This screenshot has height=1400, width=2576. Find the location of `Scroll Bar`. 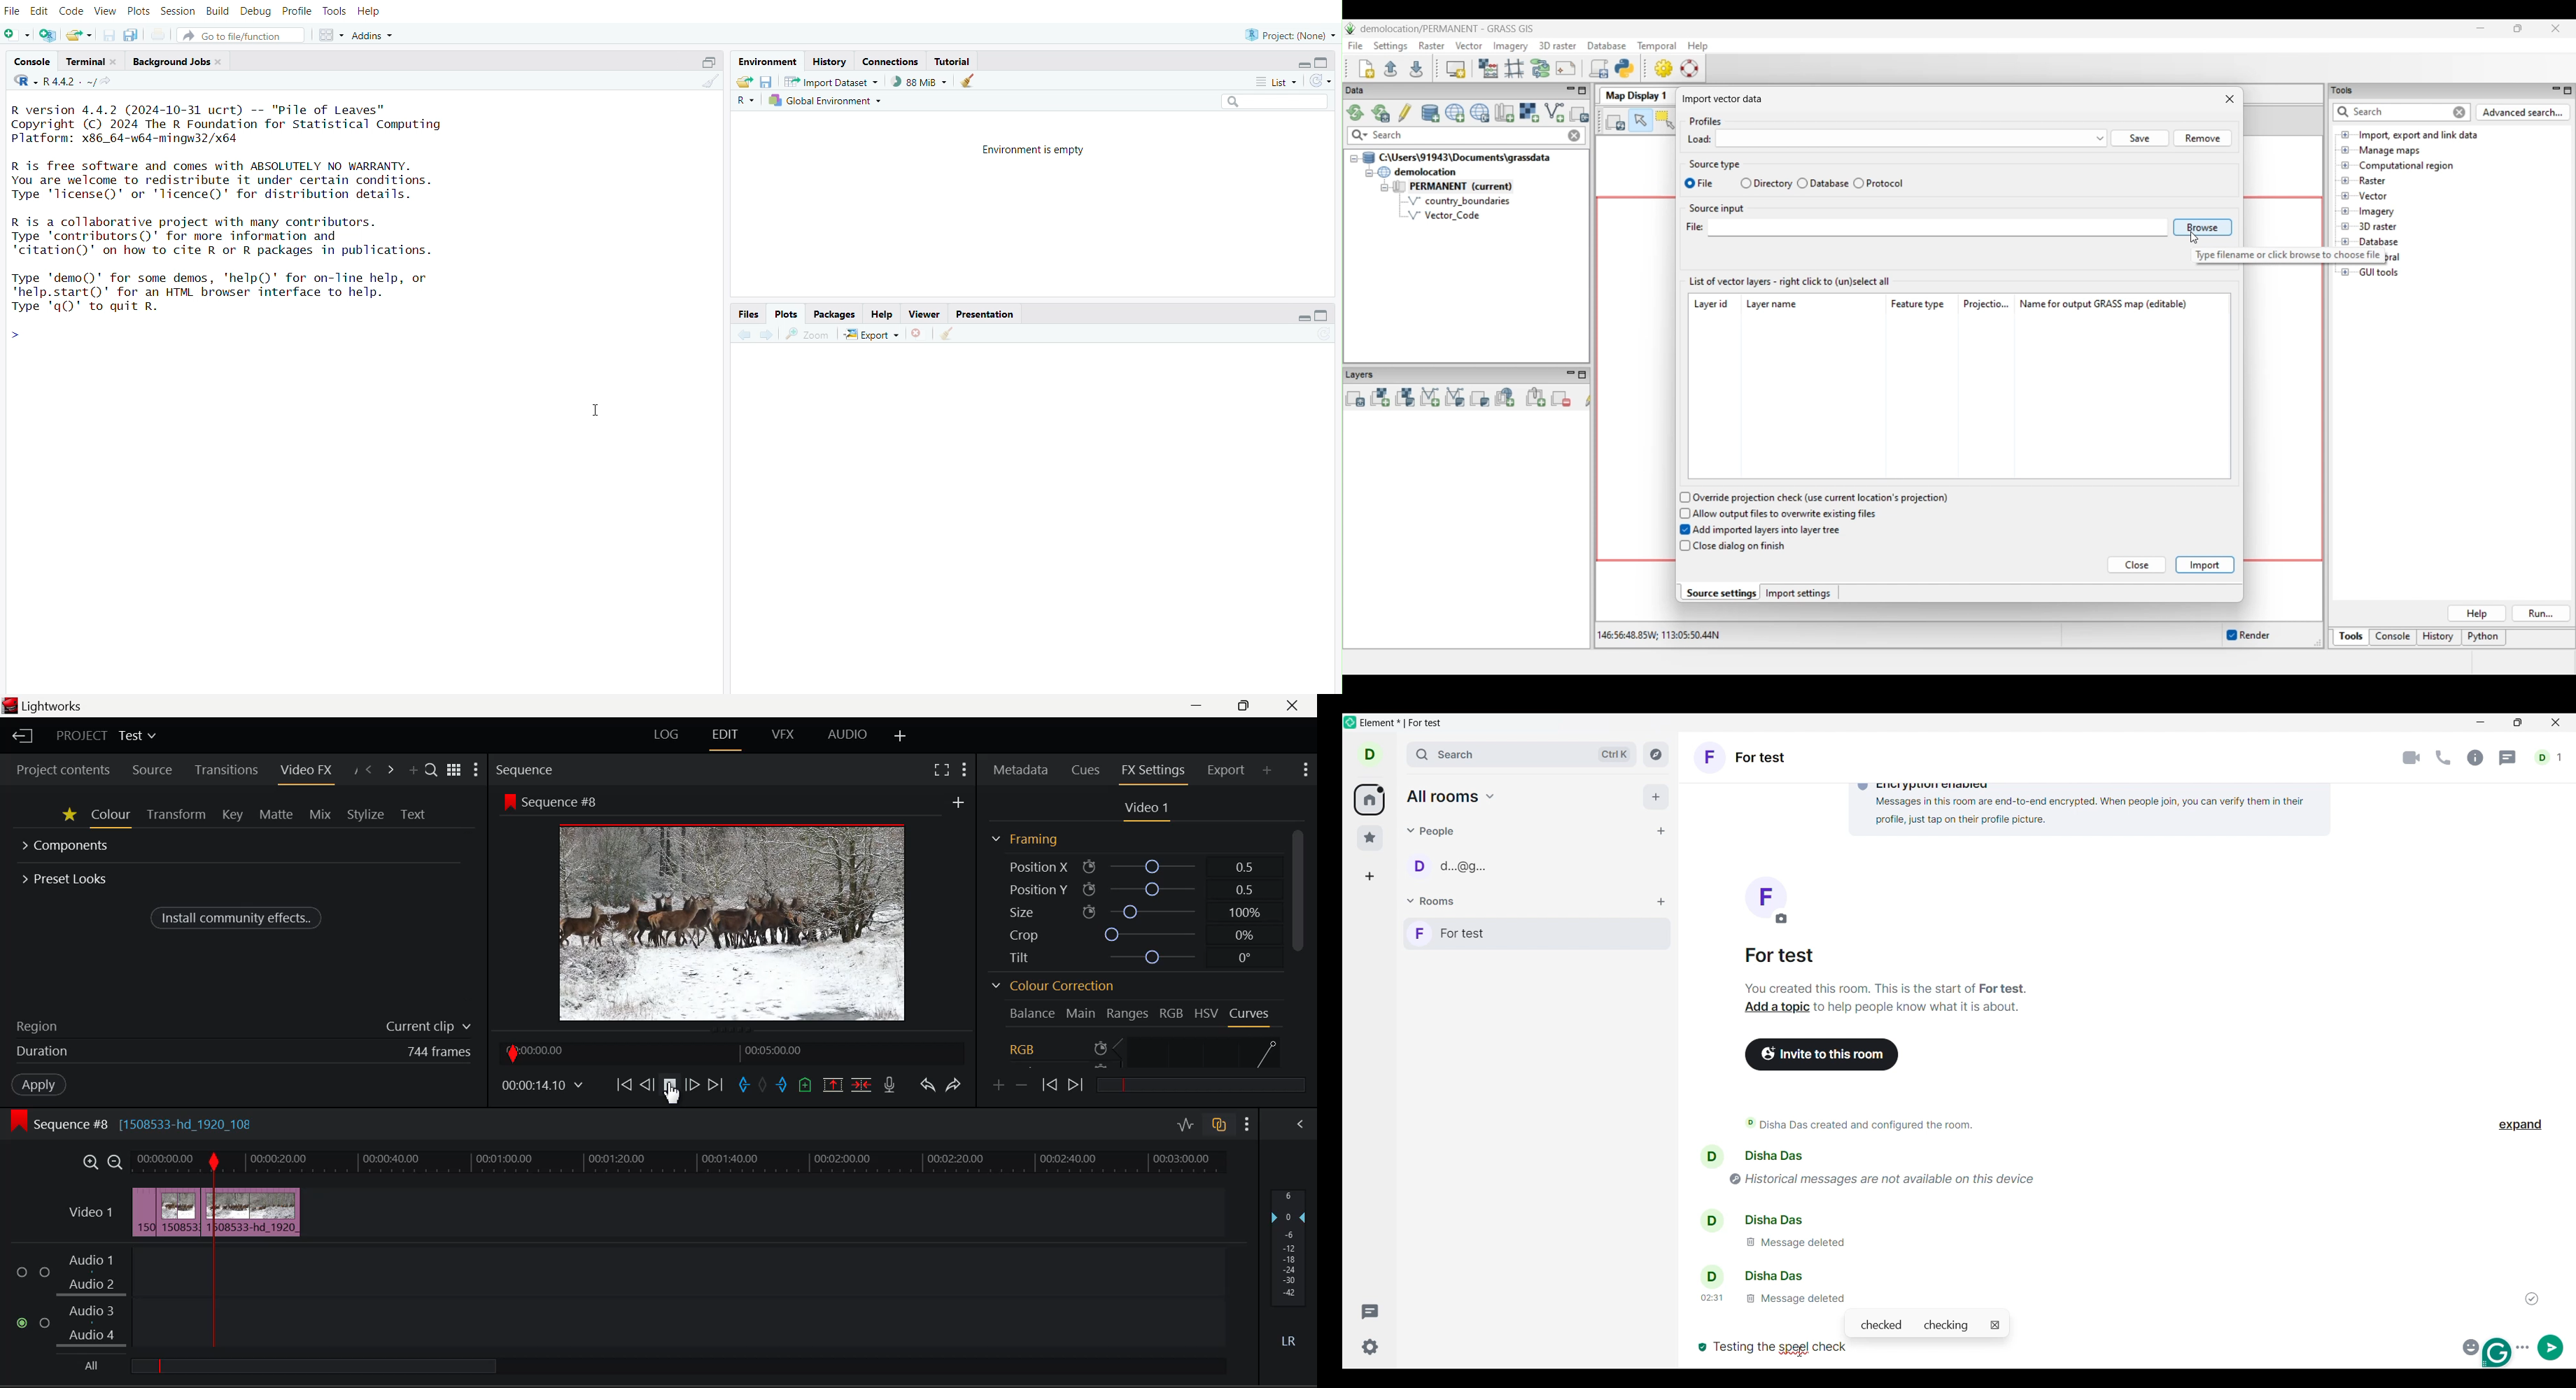

Scroll Bar is located at coordinates (1301, 950).